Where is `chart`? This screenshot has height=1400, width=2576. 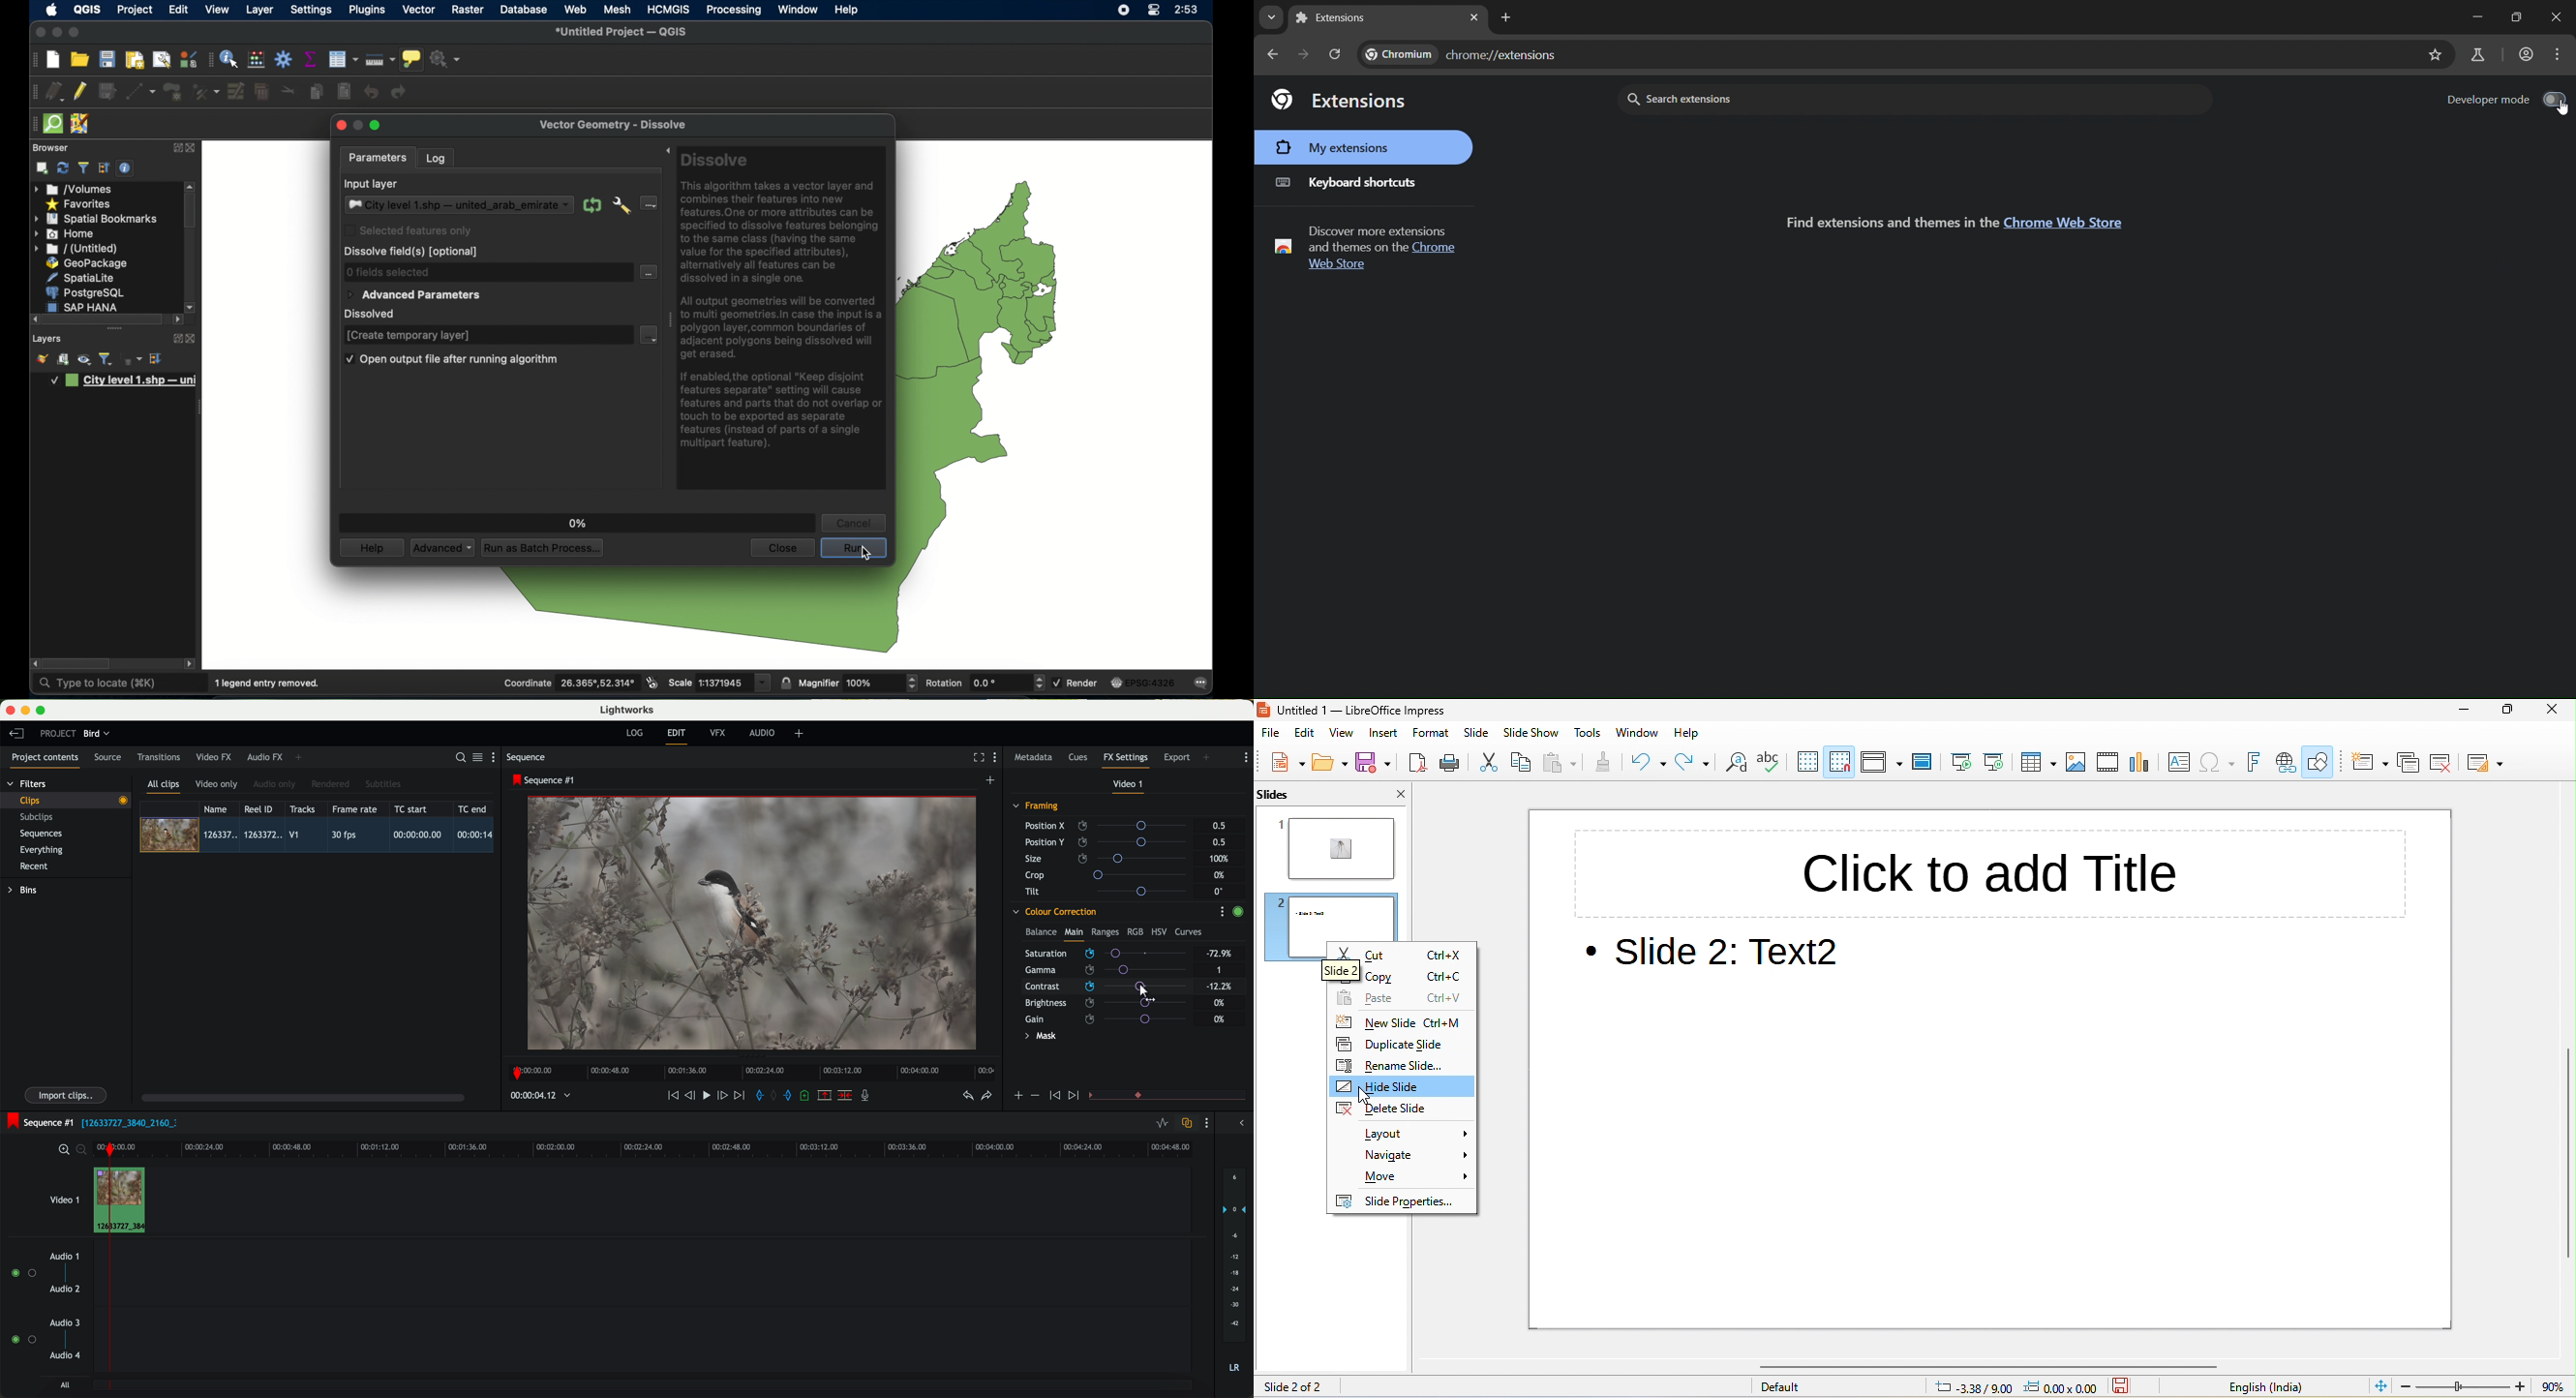 chart is located at coordinates (2143, 764).